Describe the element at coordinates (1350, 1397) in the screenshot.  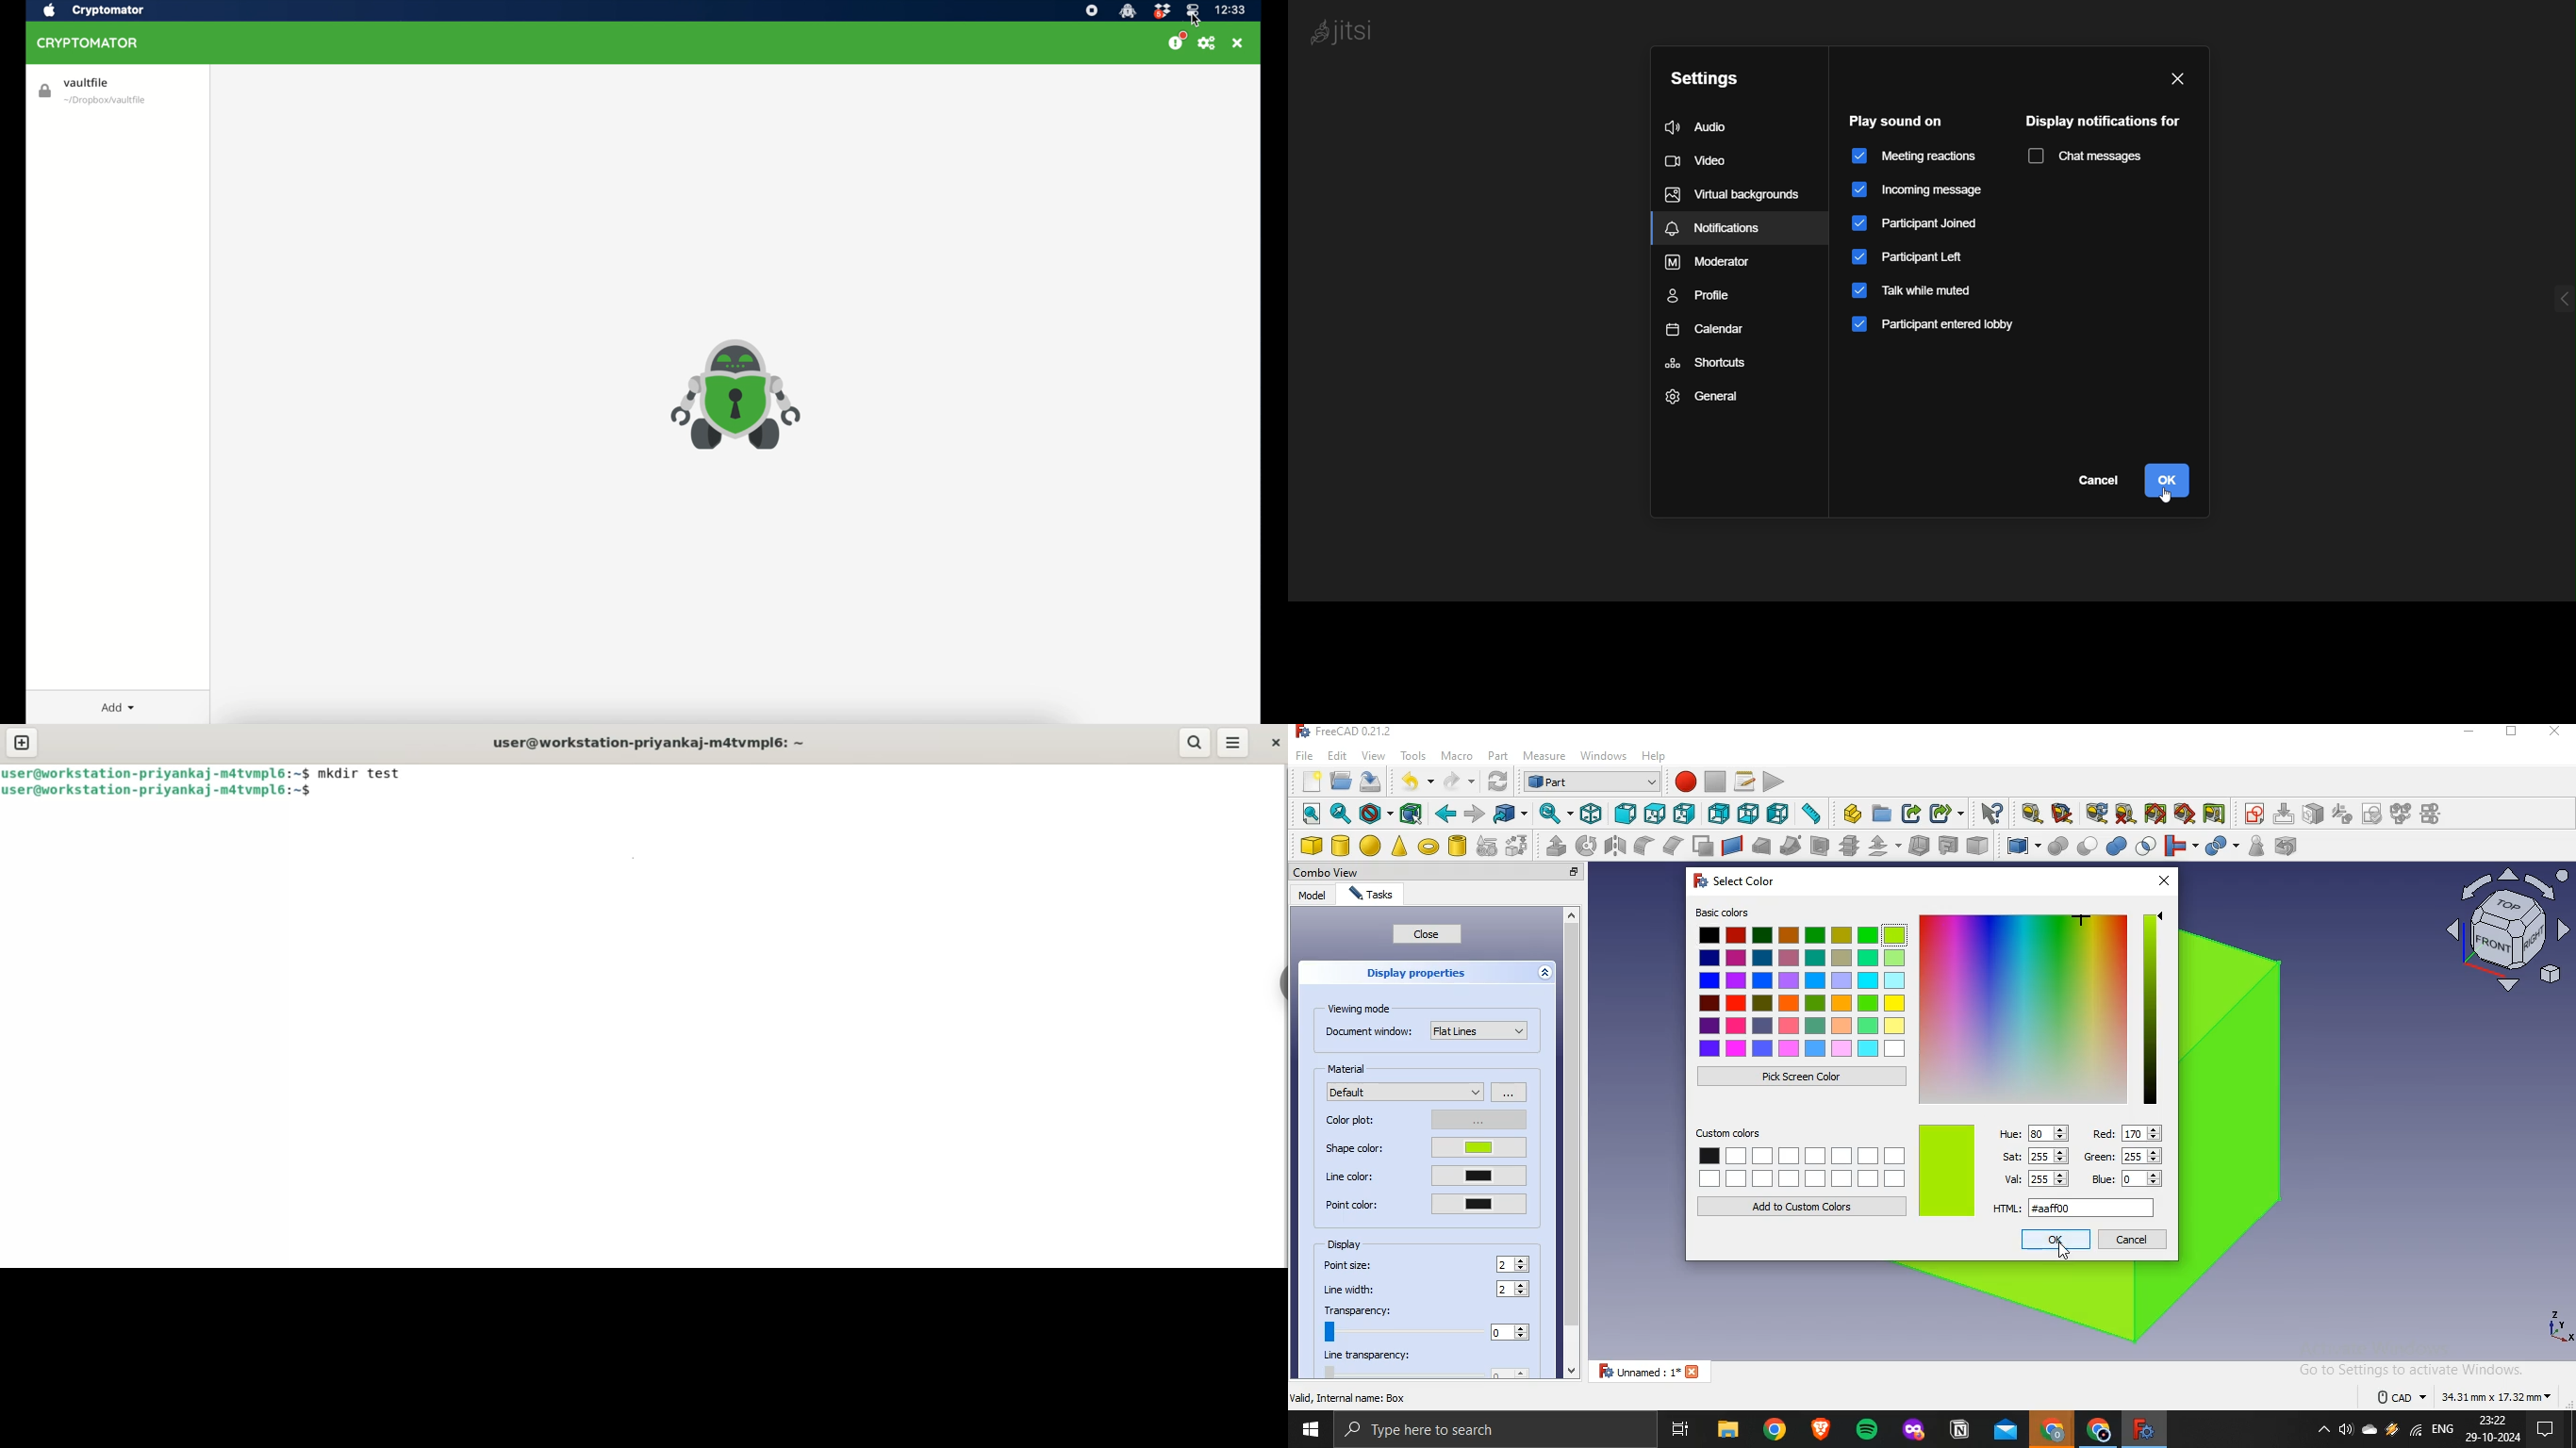
I see `text` at that location.